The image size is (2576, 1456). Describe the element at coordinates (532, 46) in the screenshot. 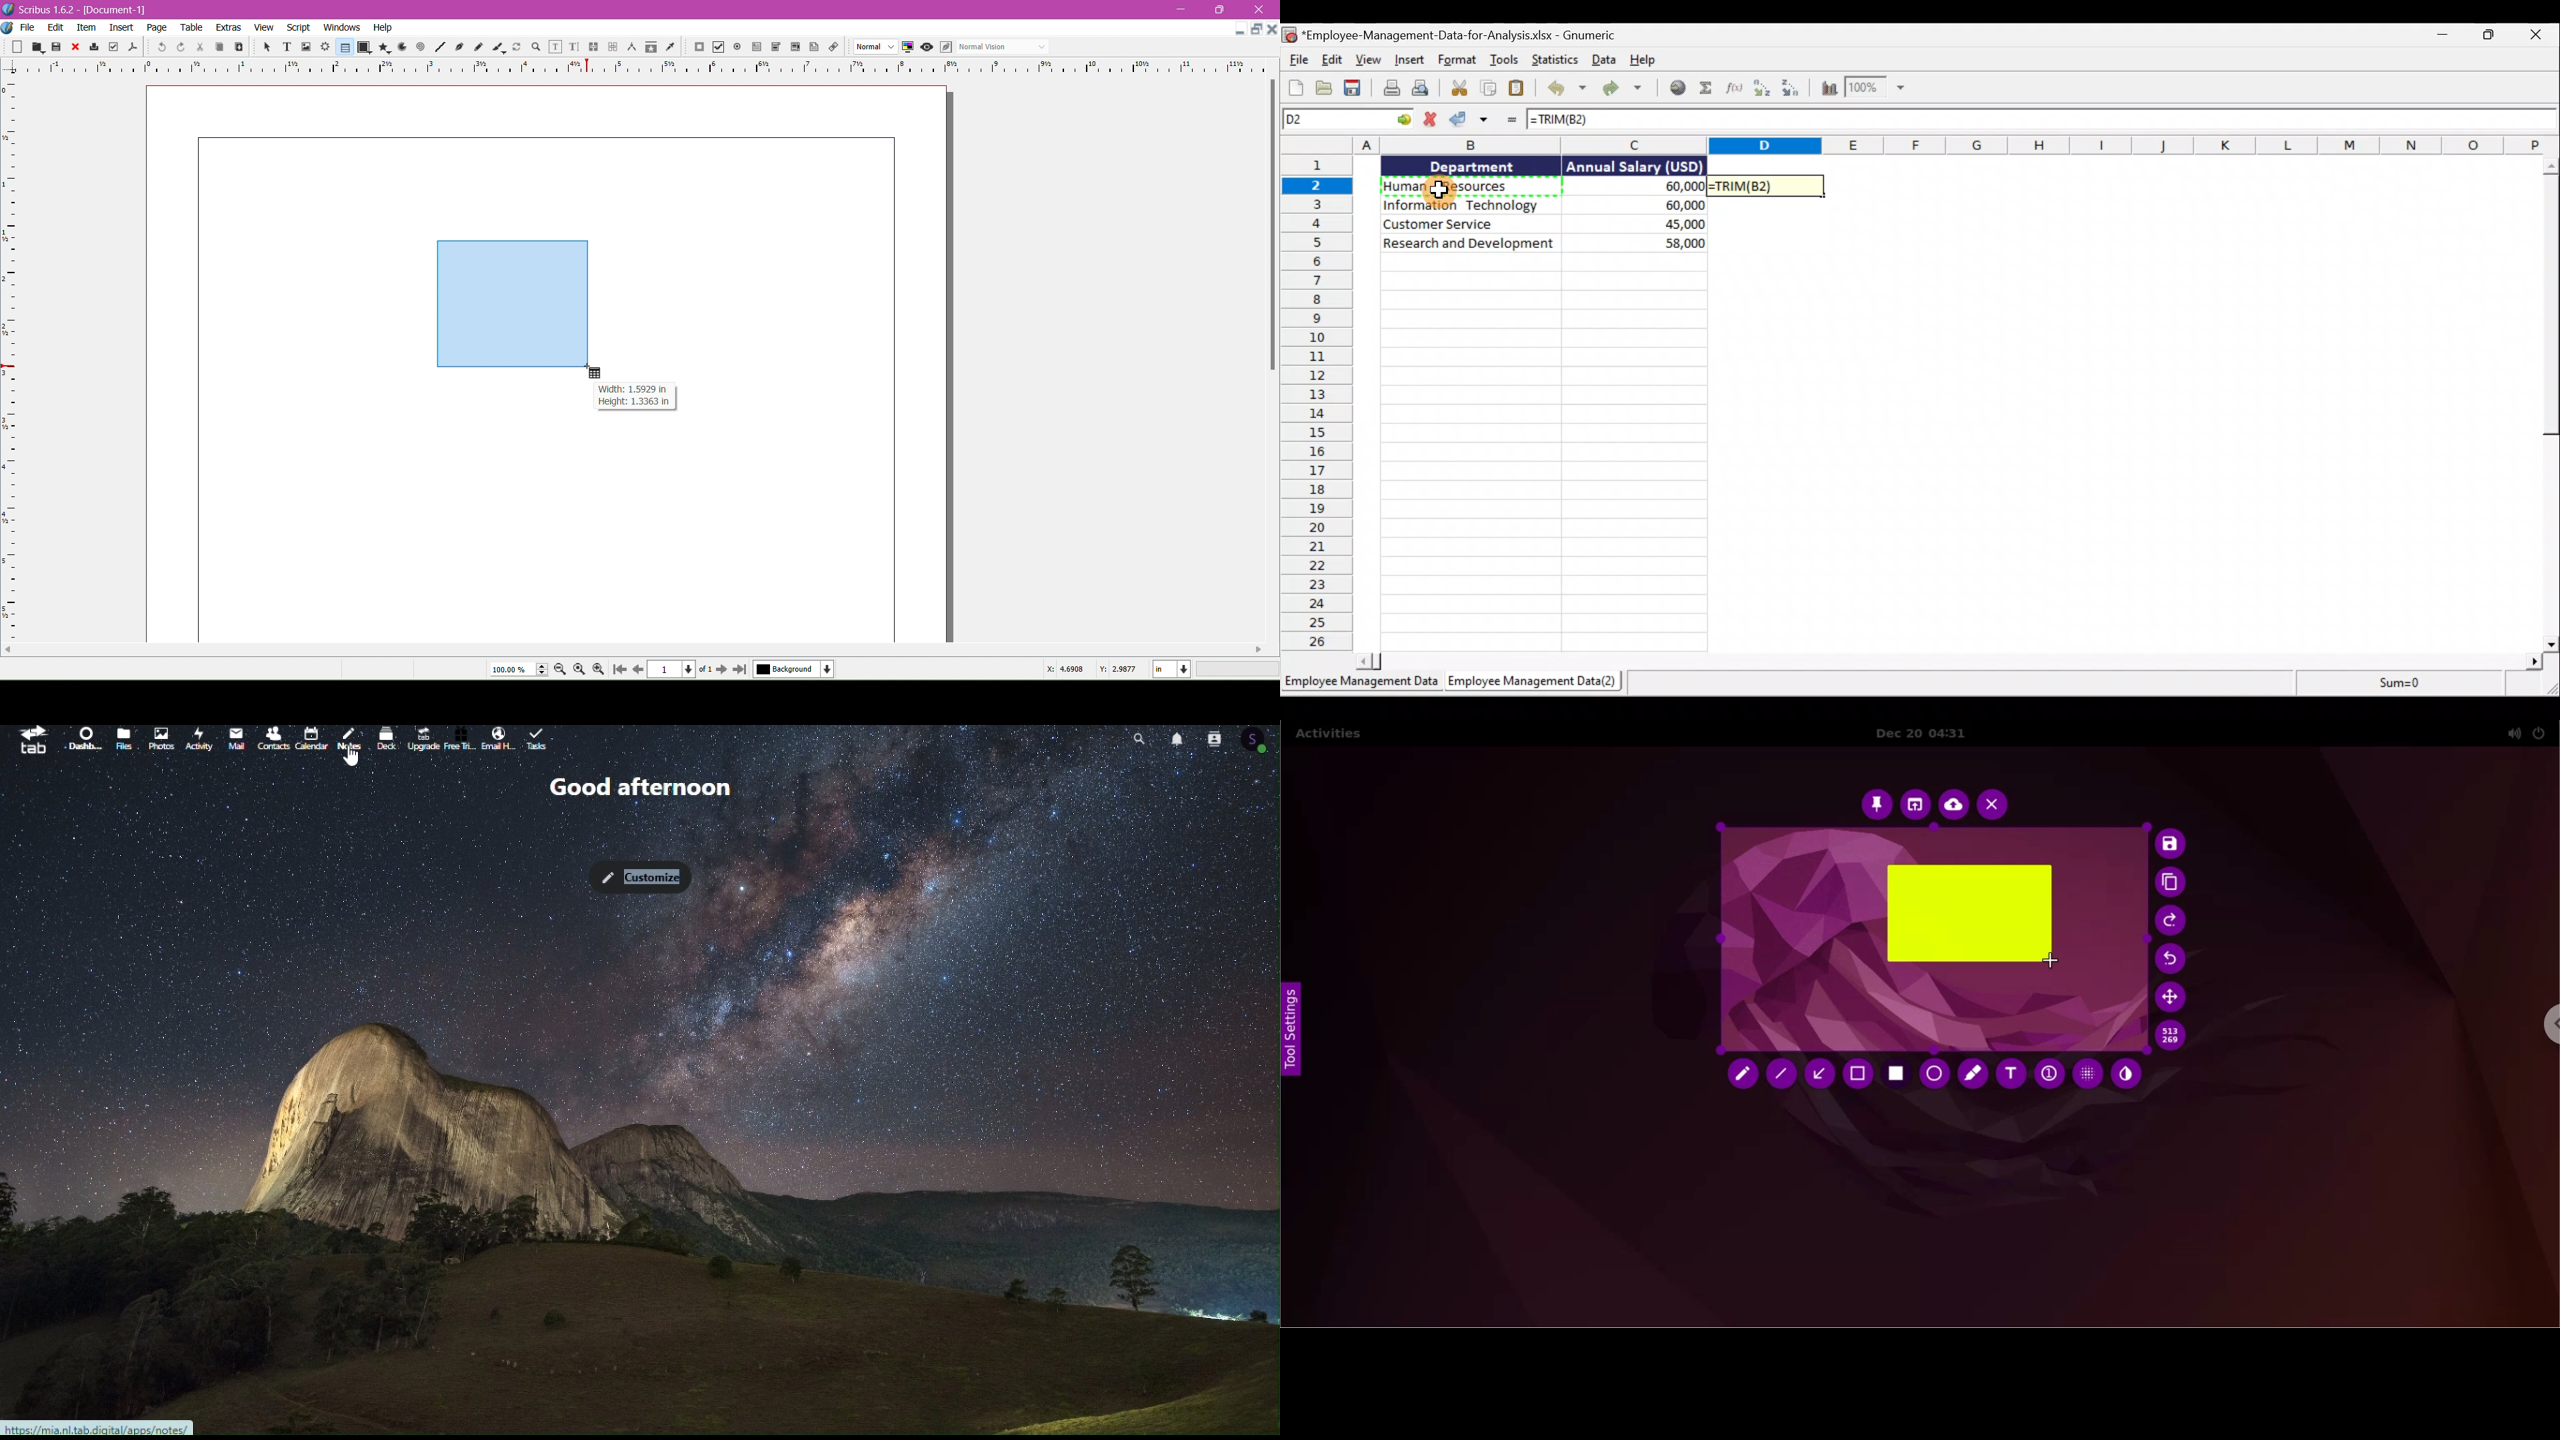

I see `Zoom in or out` at that location.